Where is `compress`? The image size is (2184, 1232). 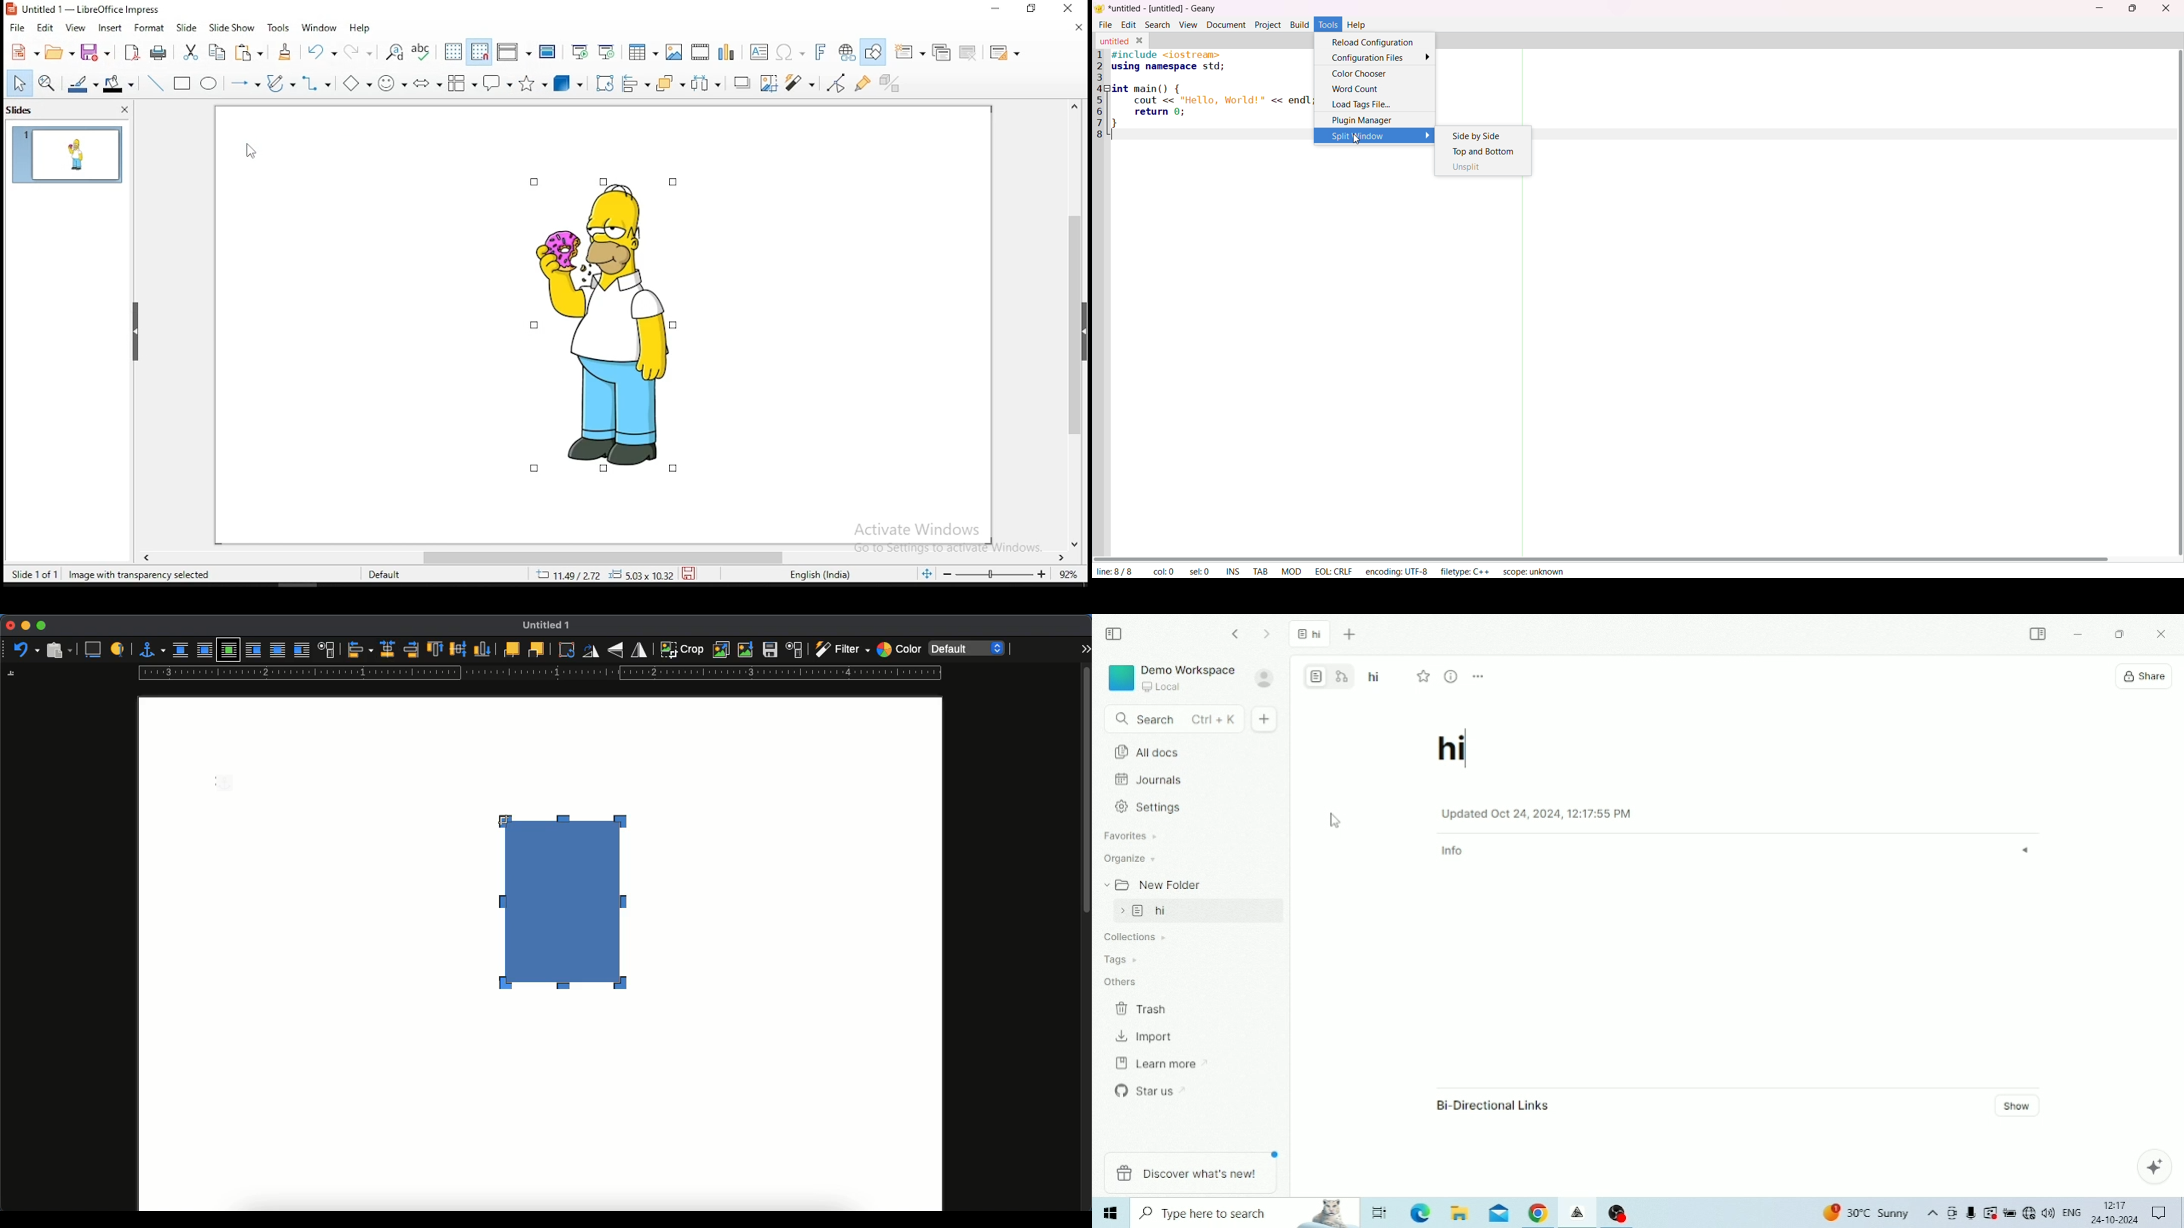 compress is located at coordinates (746, 650).